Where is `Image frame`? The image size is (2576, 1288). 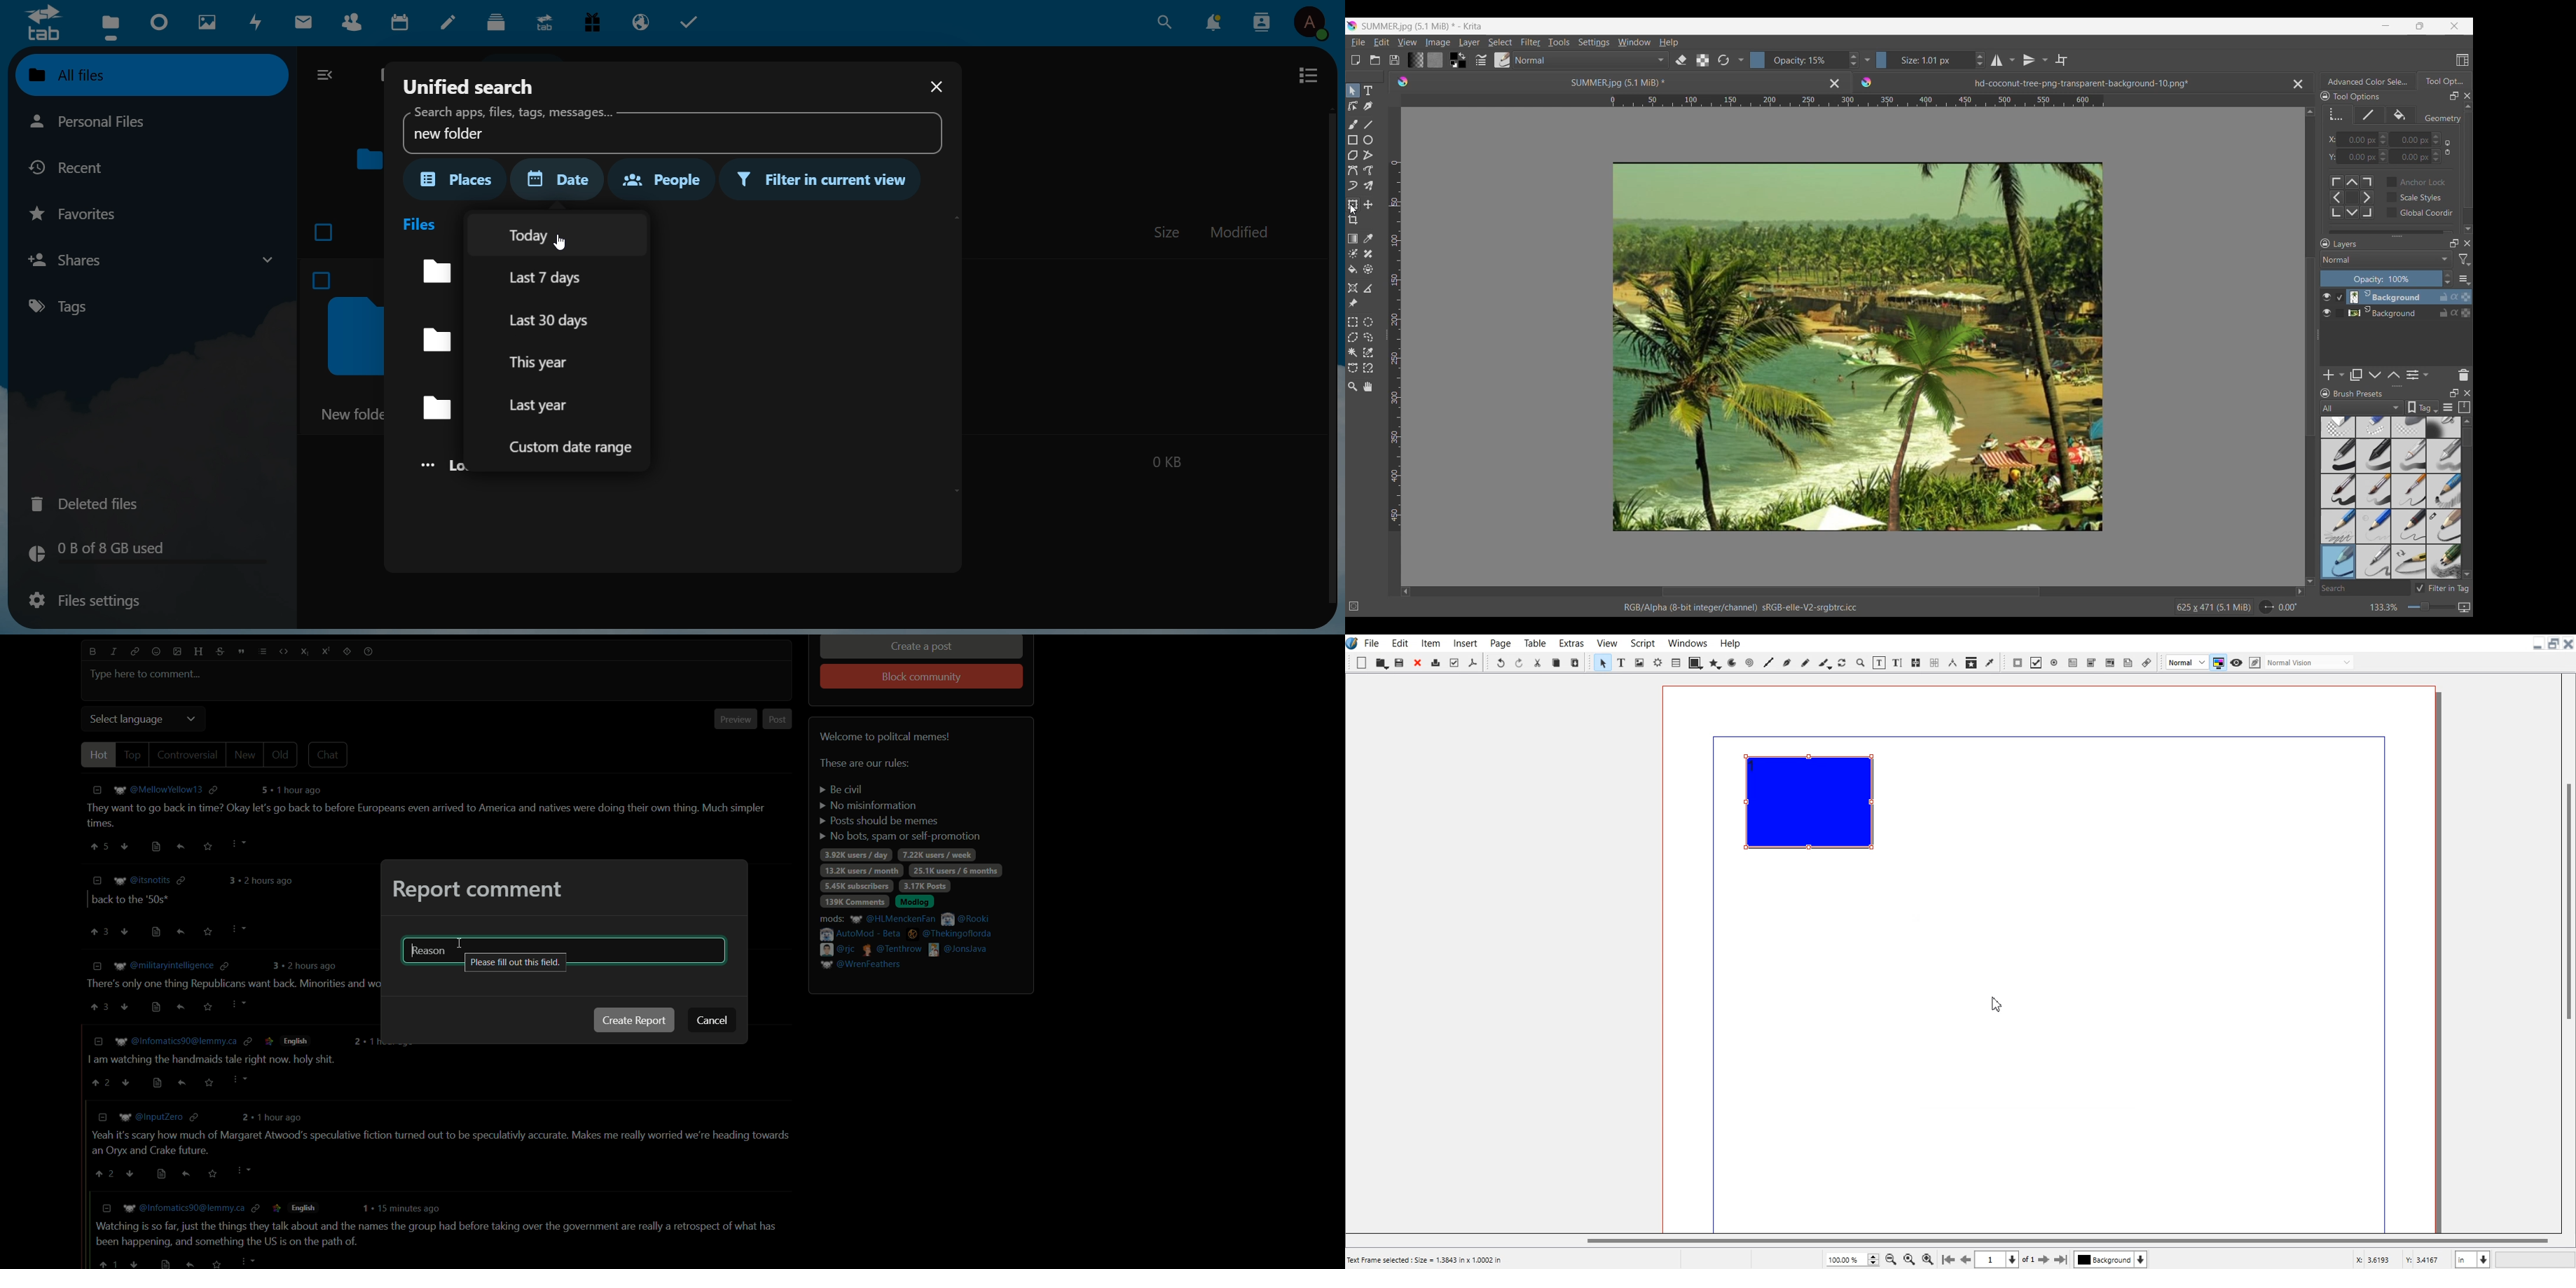
Image frame is located at coordinates (1639, 662).